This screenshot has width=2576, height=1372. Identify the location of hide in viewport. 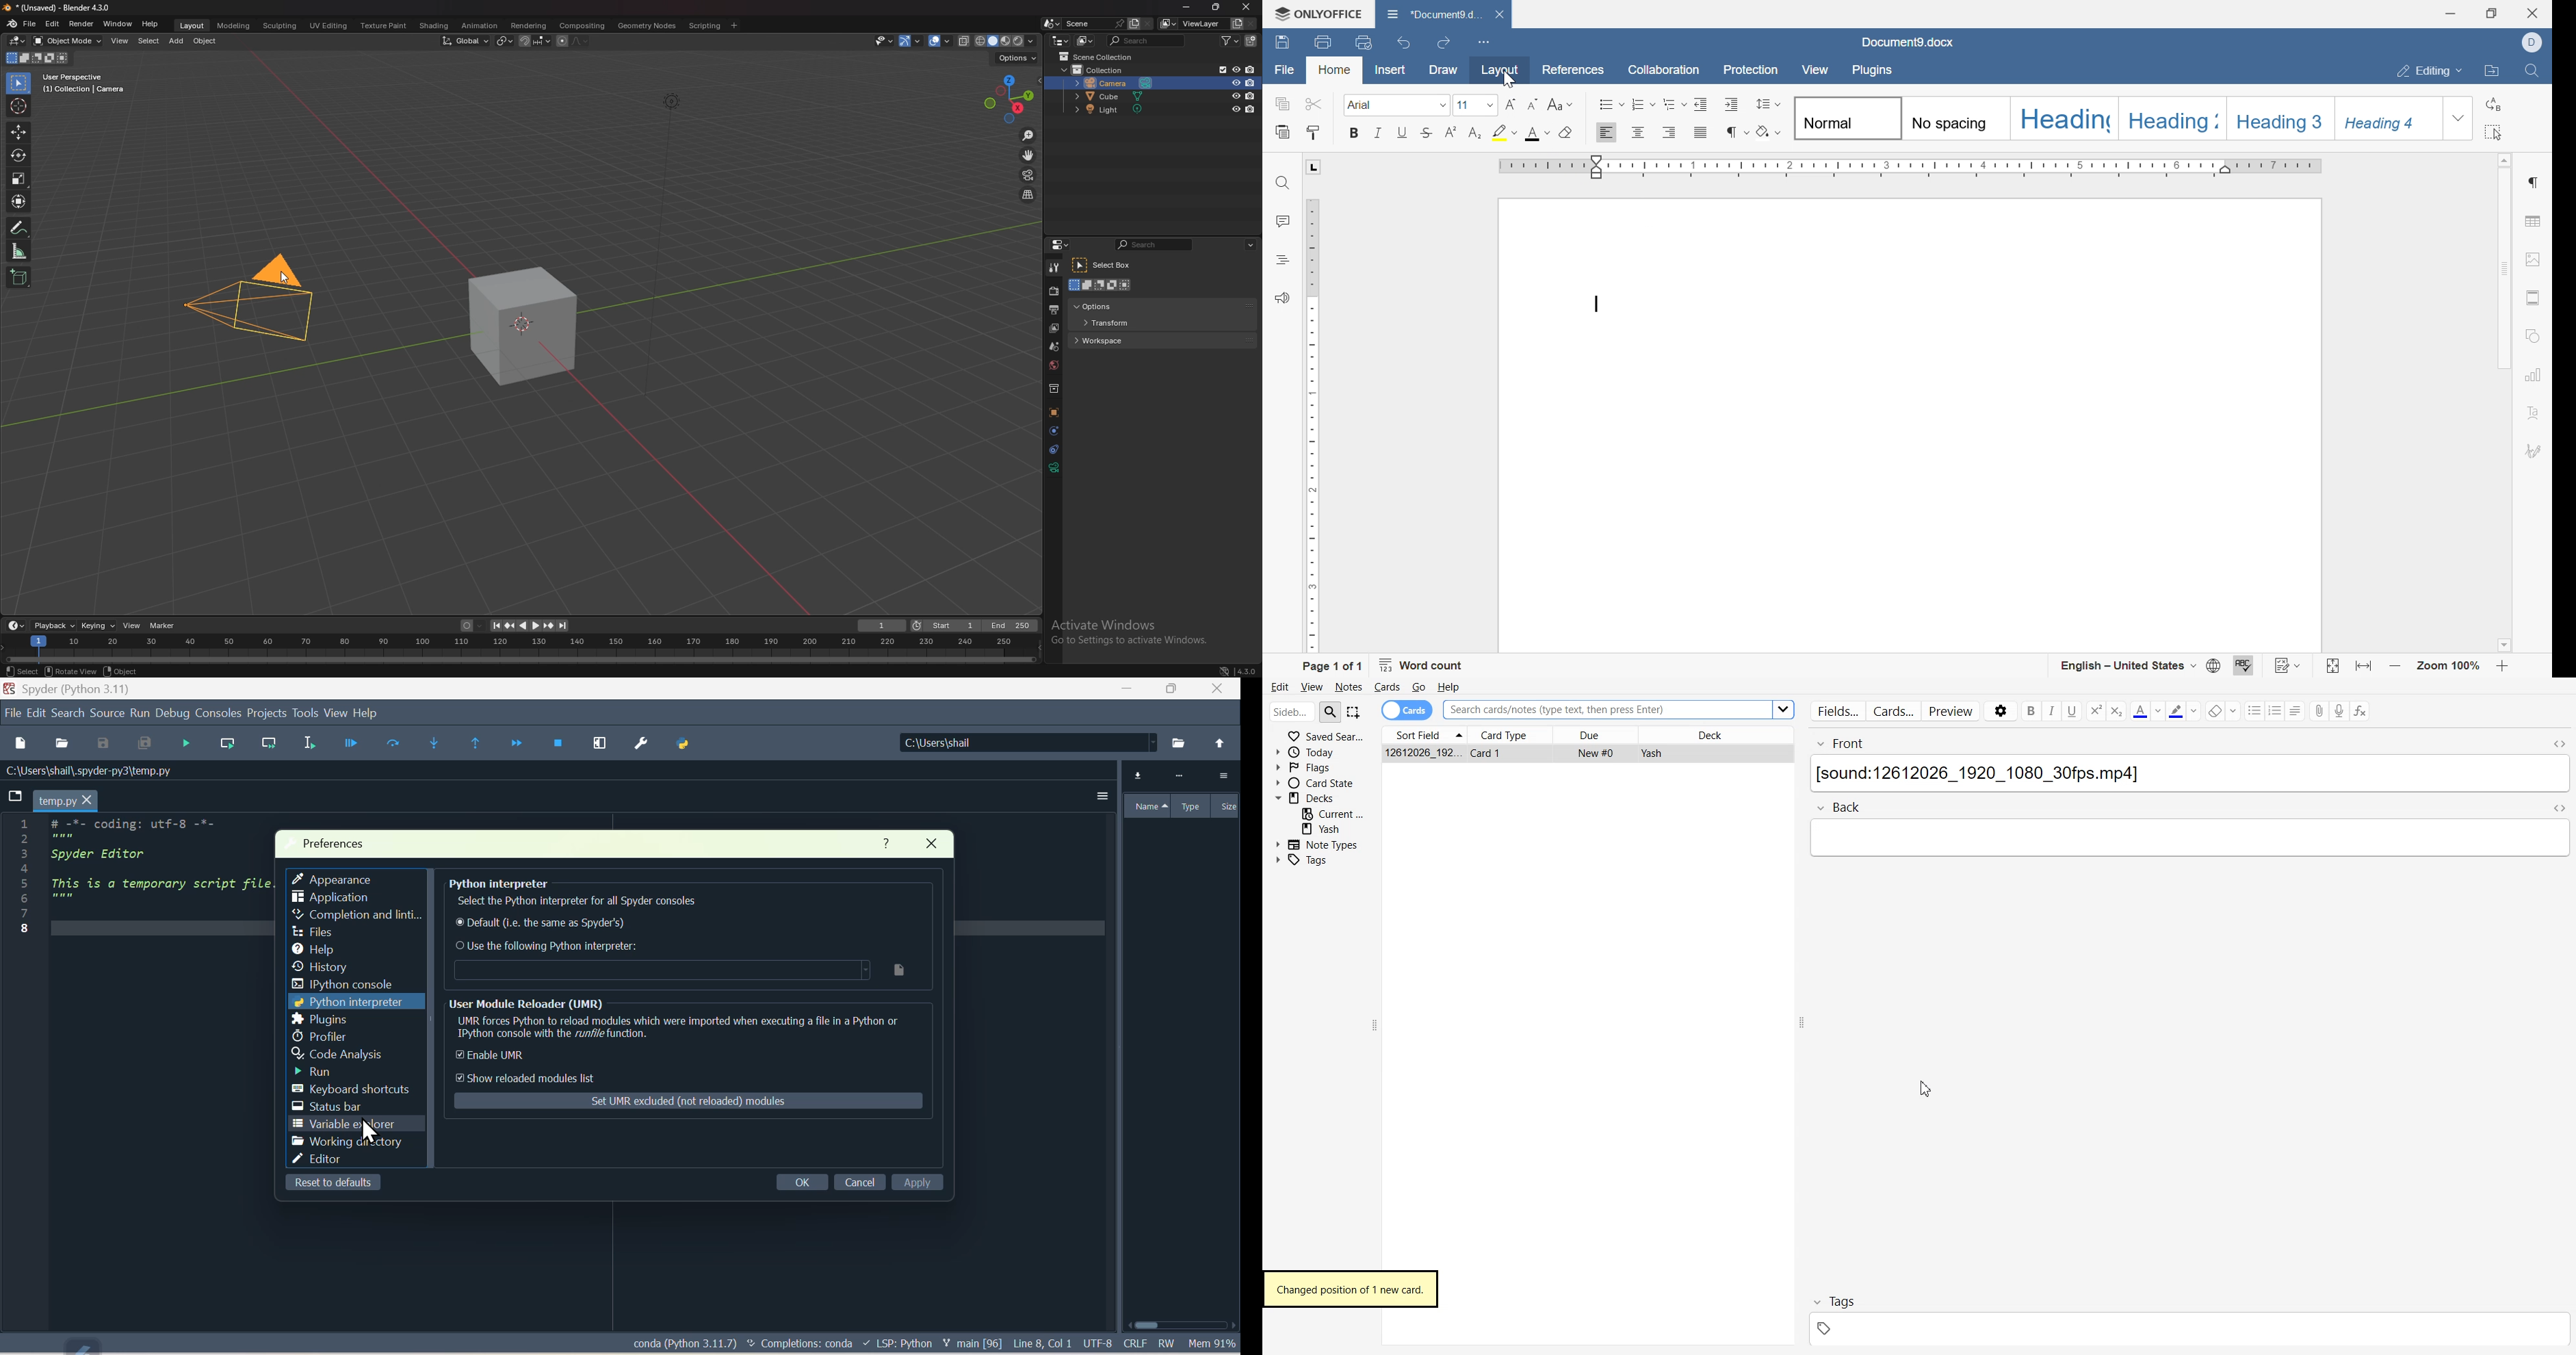
(1235, 70).